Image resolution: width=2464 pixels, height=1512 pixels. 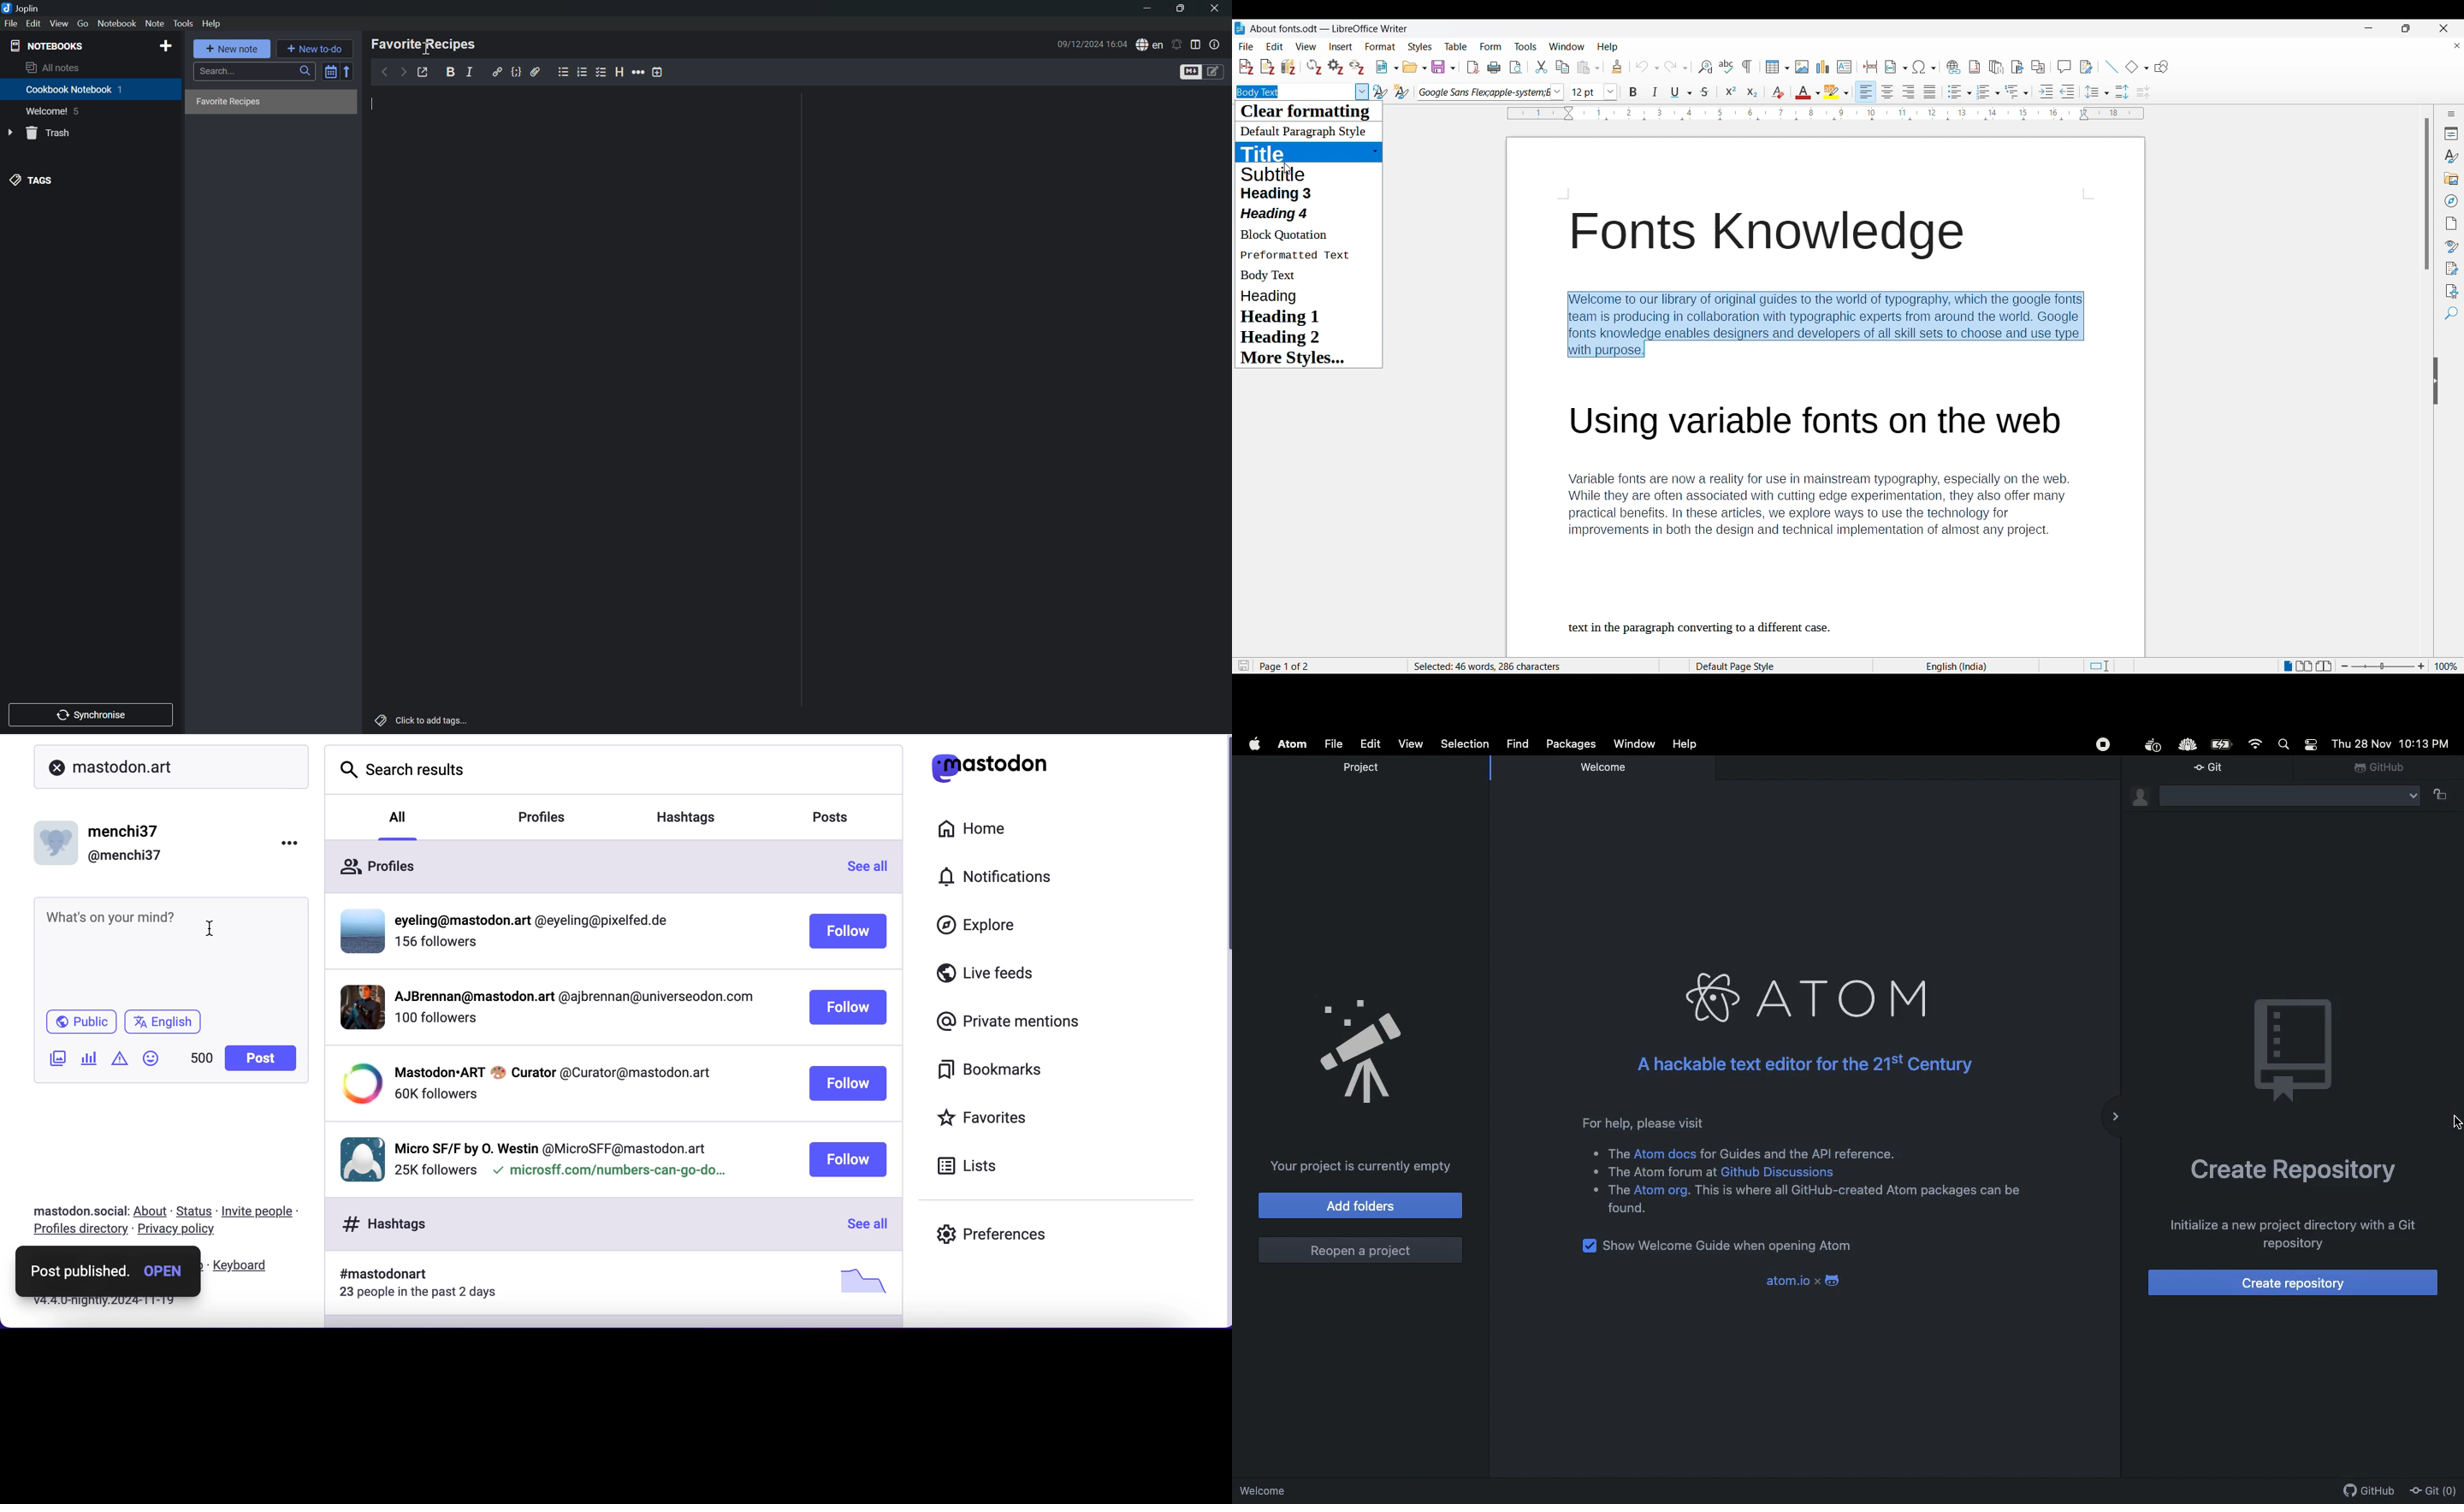 I want to click on Help menu, so click(x=1607, y=47).